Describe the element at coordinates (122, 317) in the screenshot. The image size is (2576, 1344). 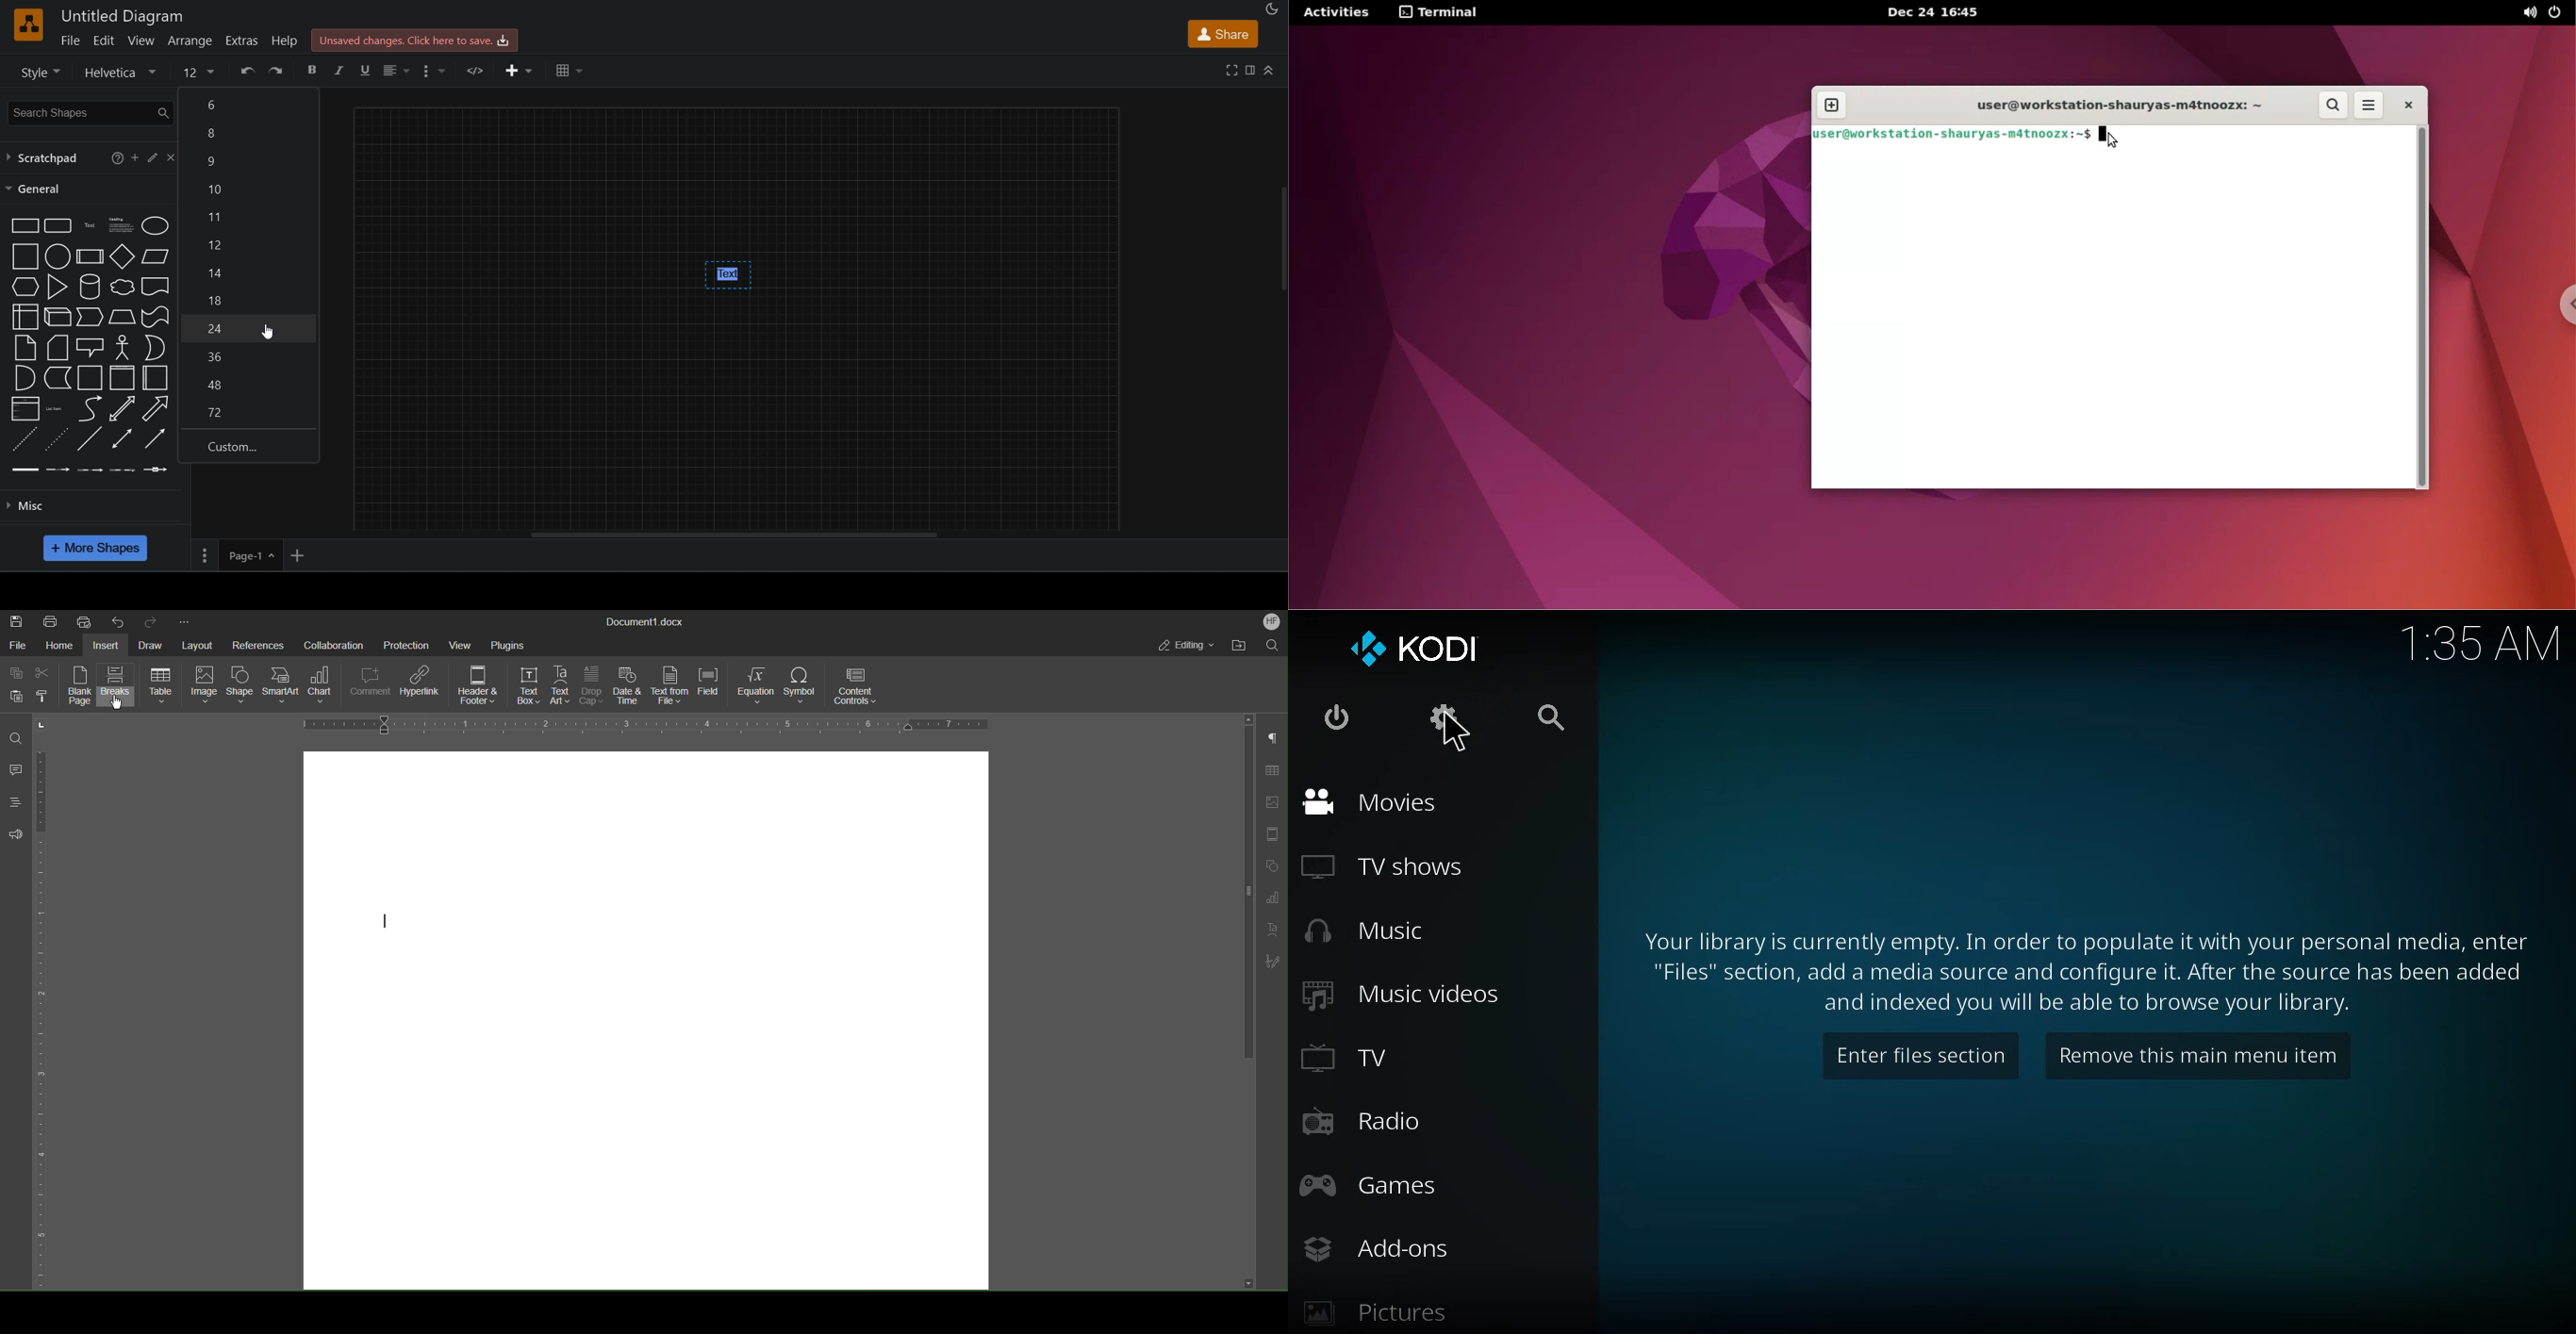
I see `Trapezoid` at that location.